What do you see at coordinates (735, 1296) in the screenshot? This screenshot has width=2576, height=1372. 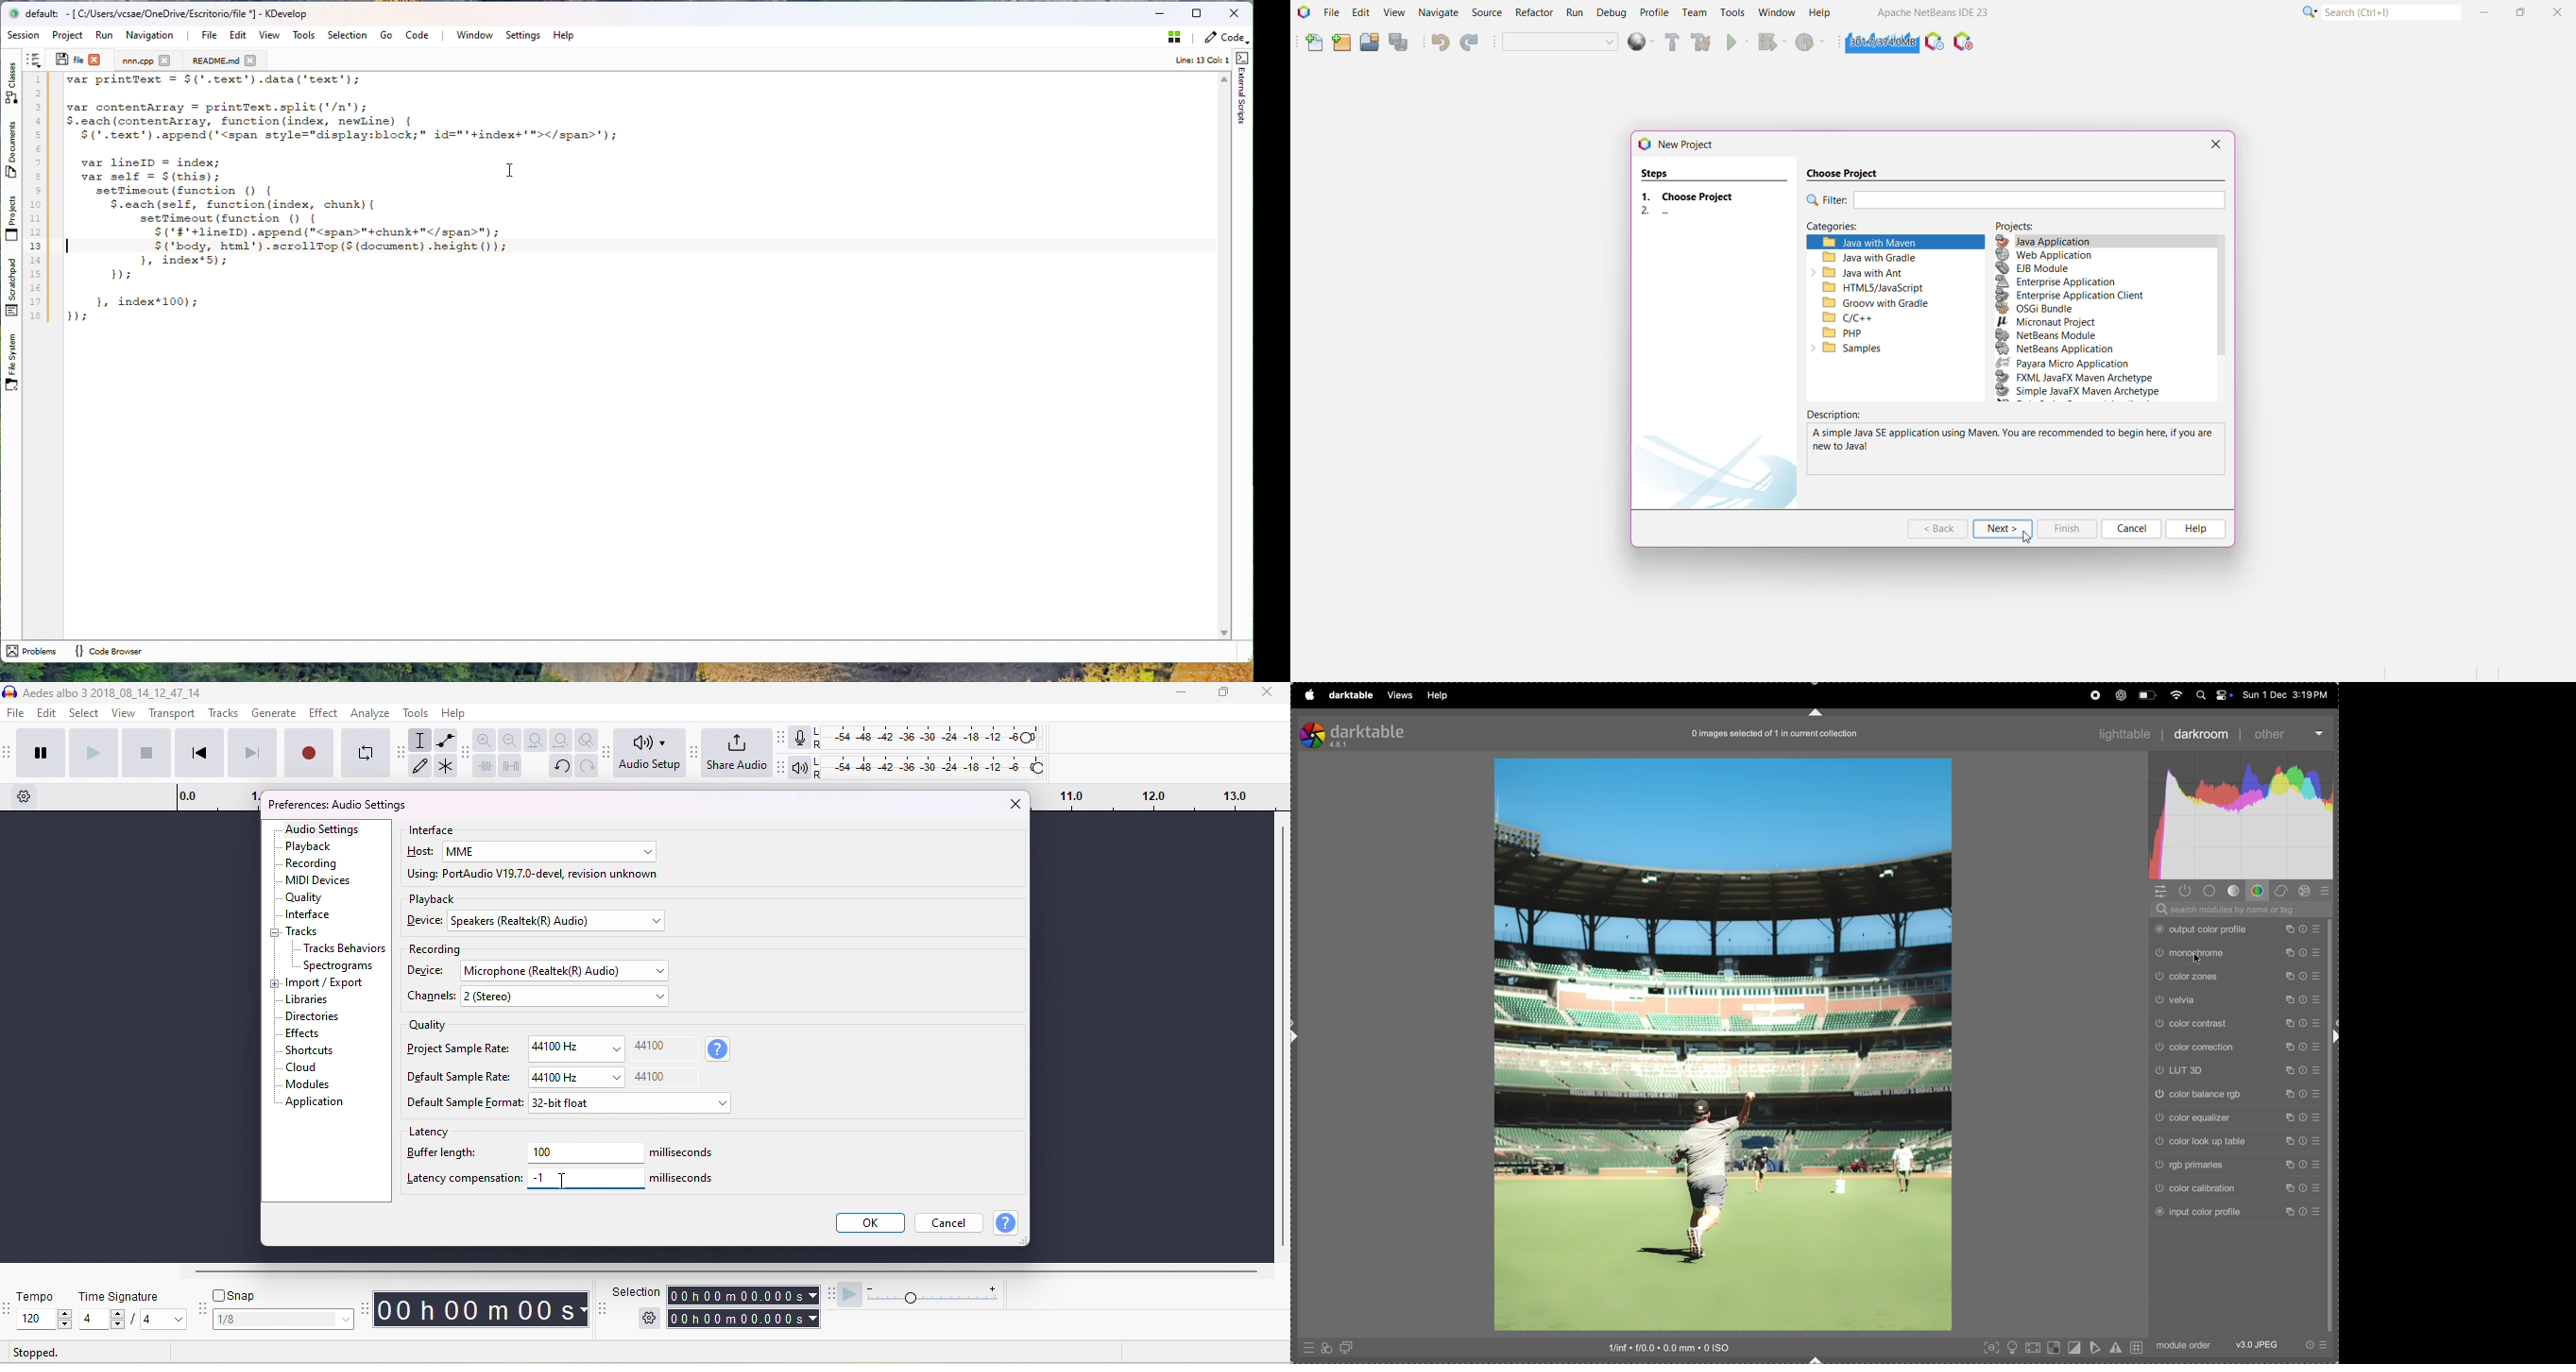 I see `selection time` at bounding box center [735, 1296].